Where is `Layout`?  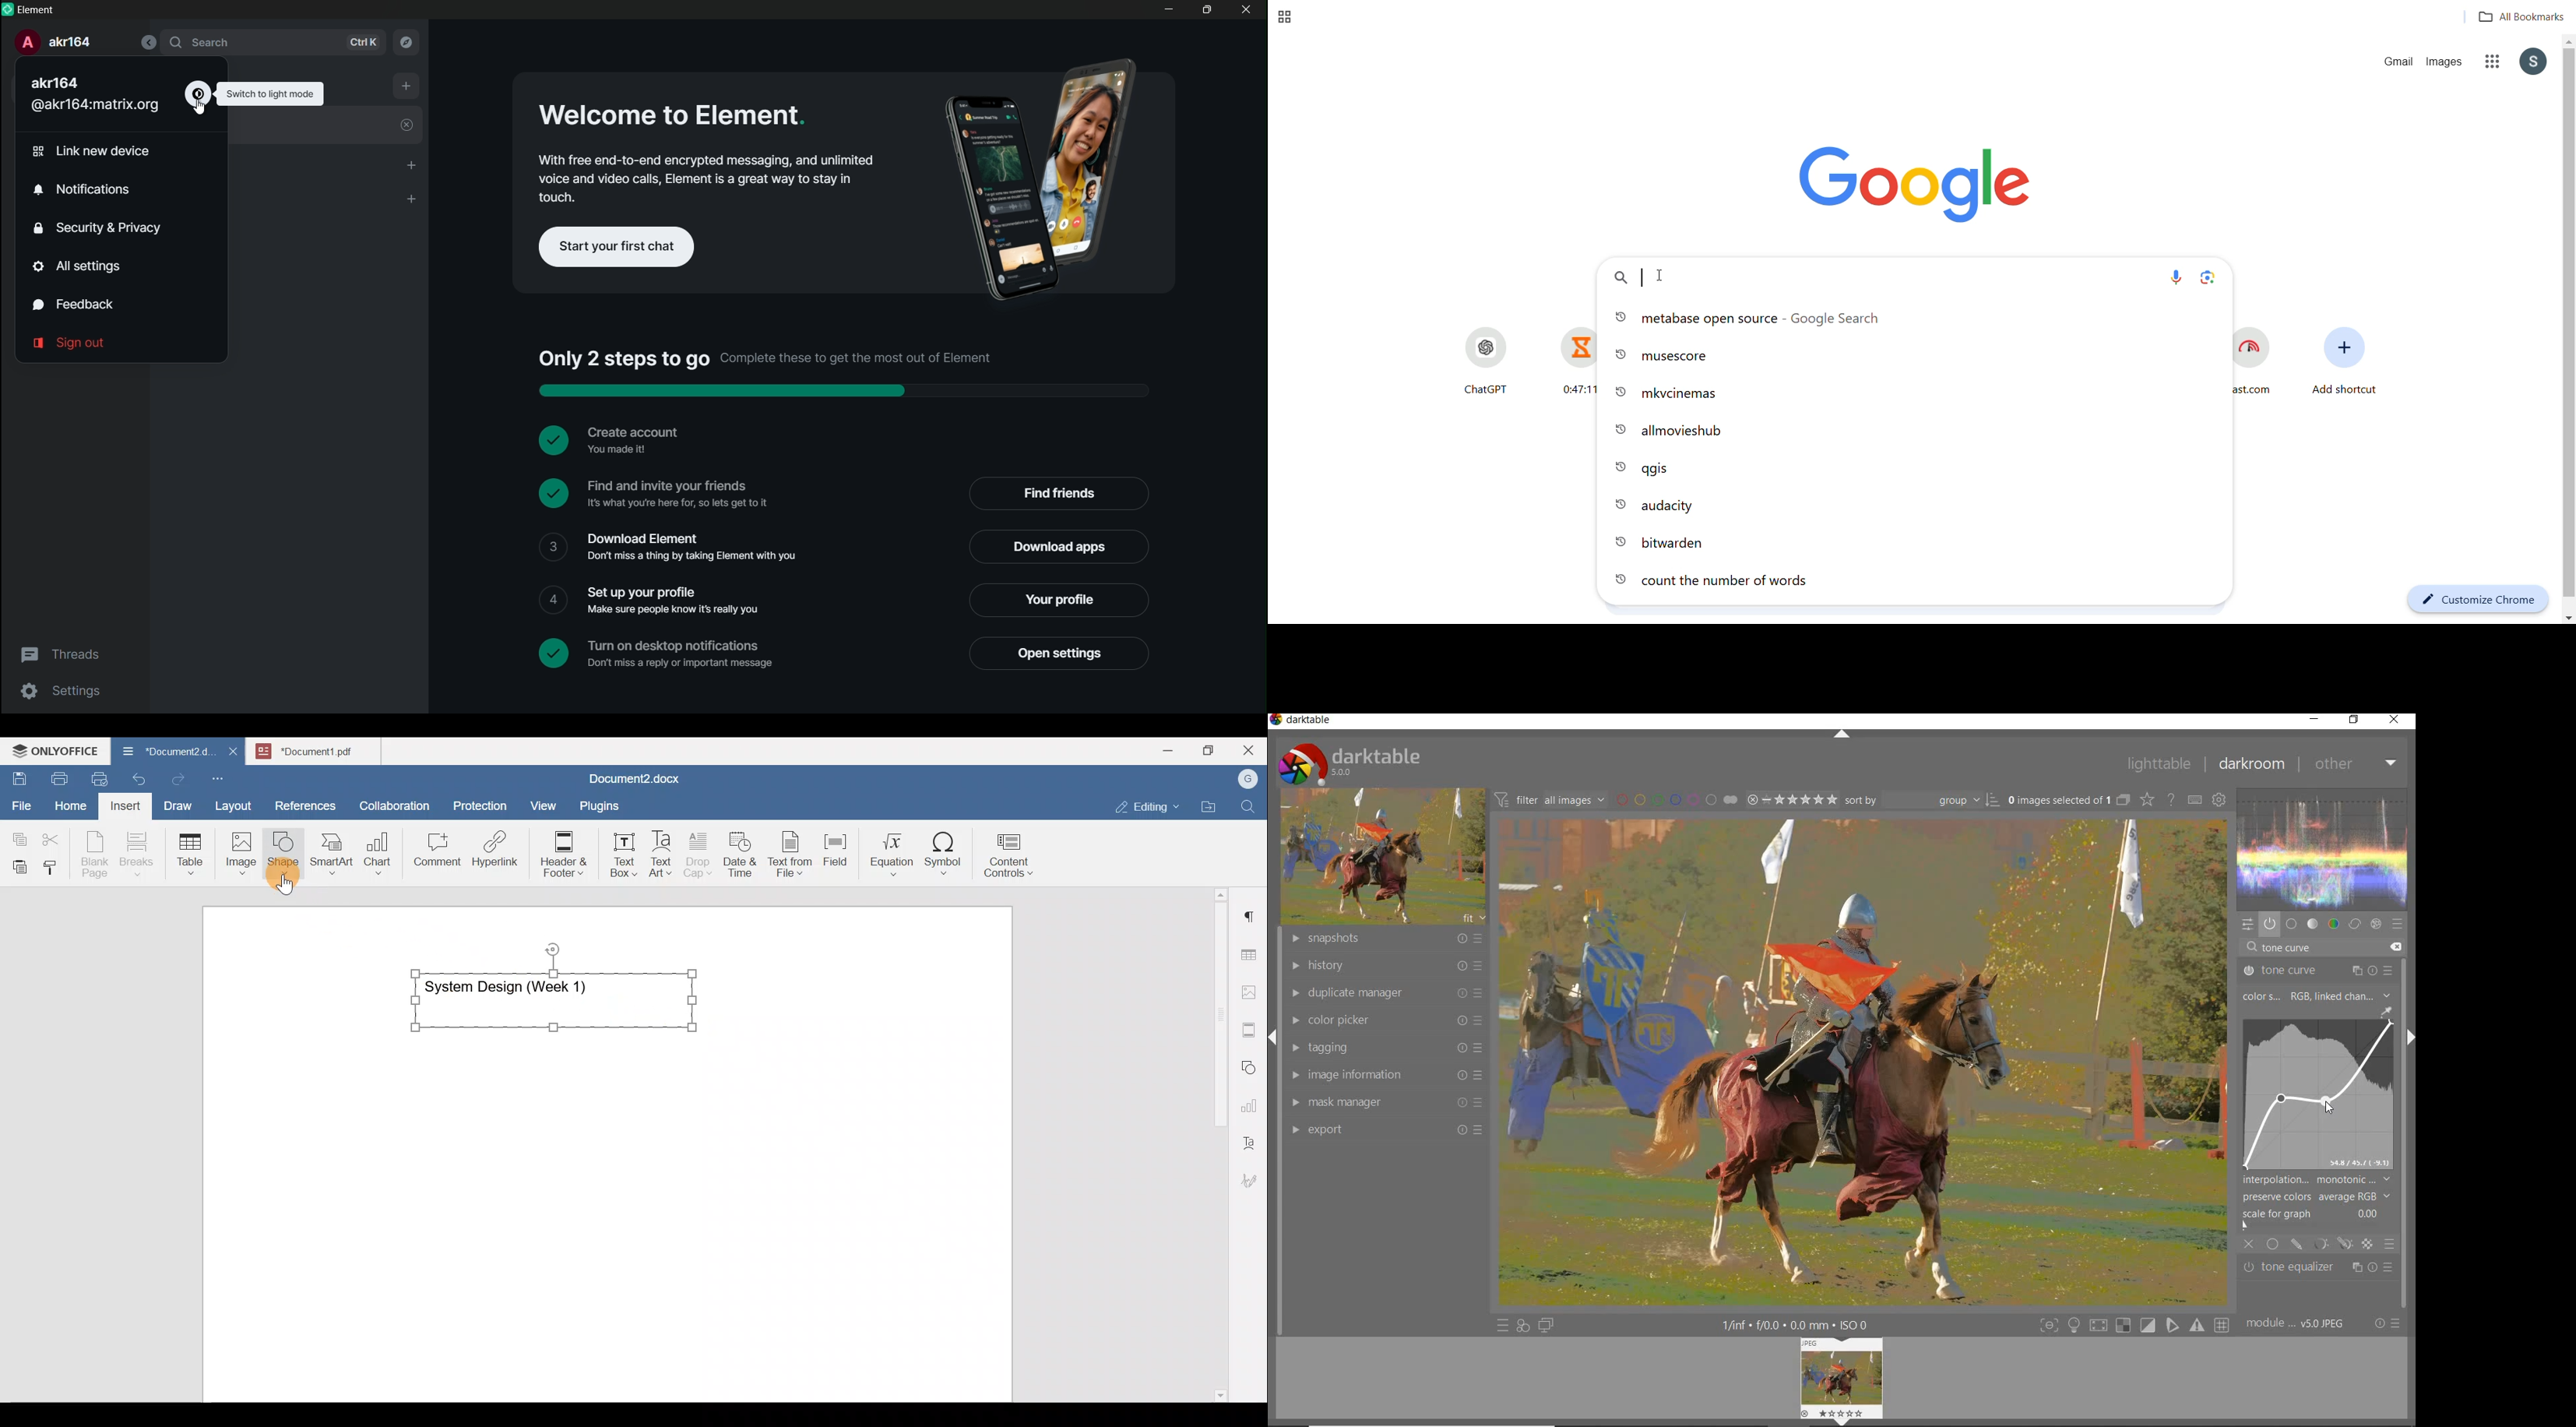
Layout is located at coordinates (236, 803).